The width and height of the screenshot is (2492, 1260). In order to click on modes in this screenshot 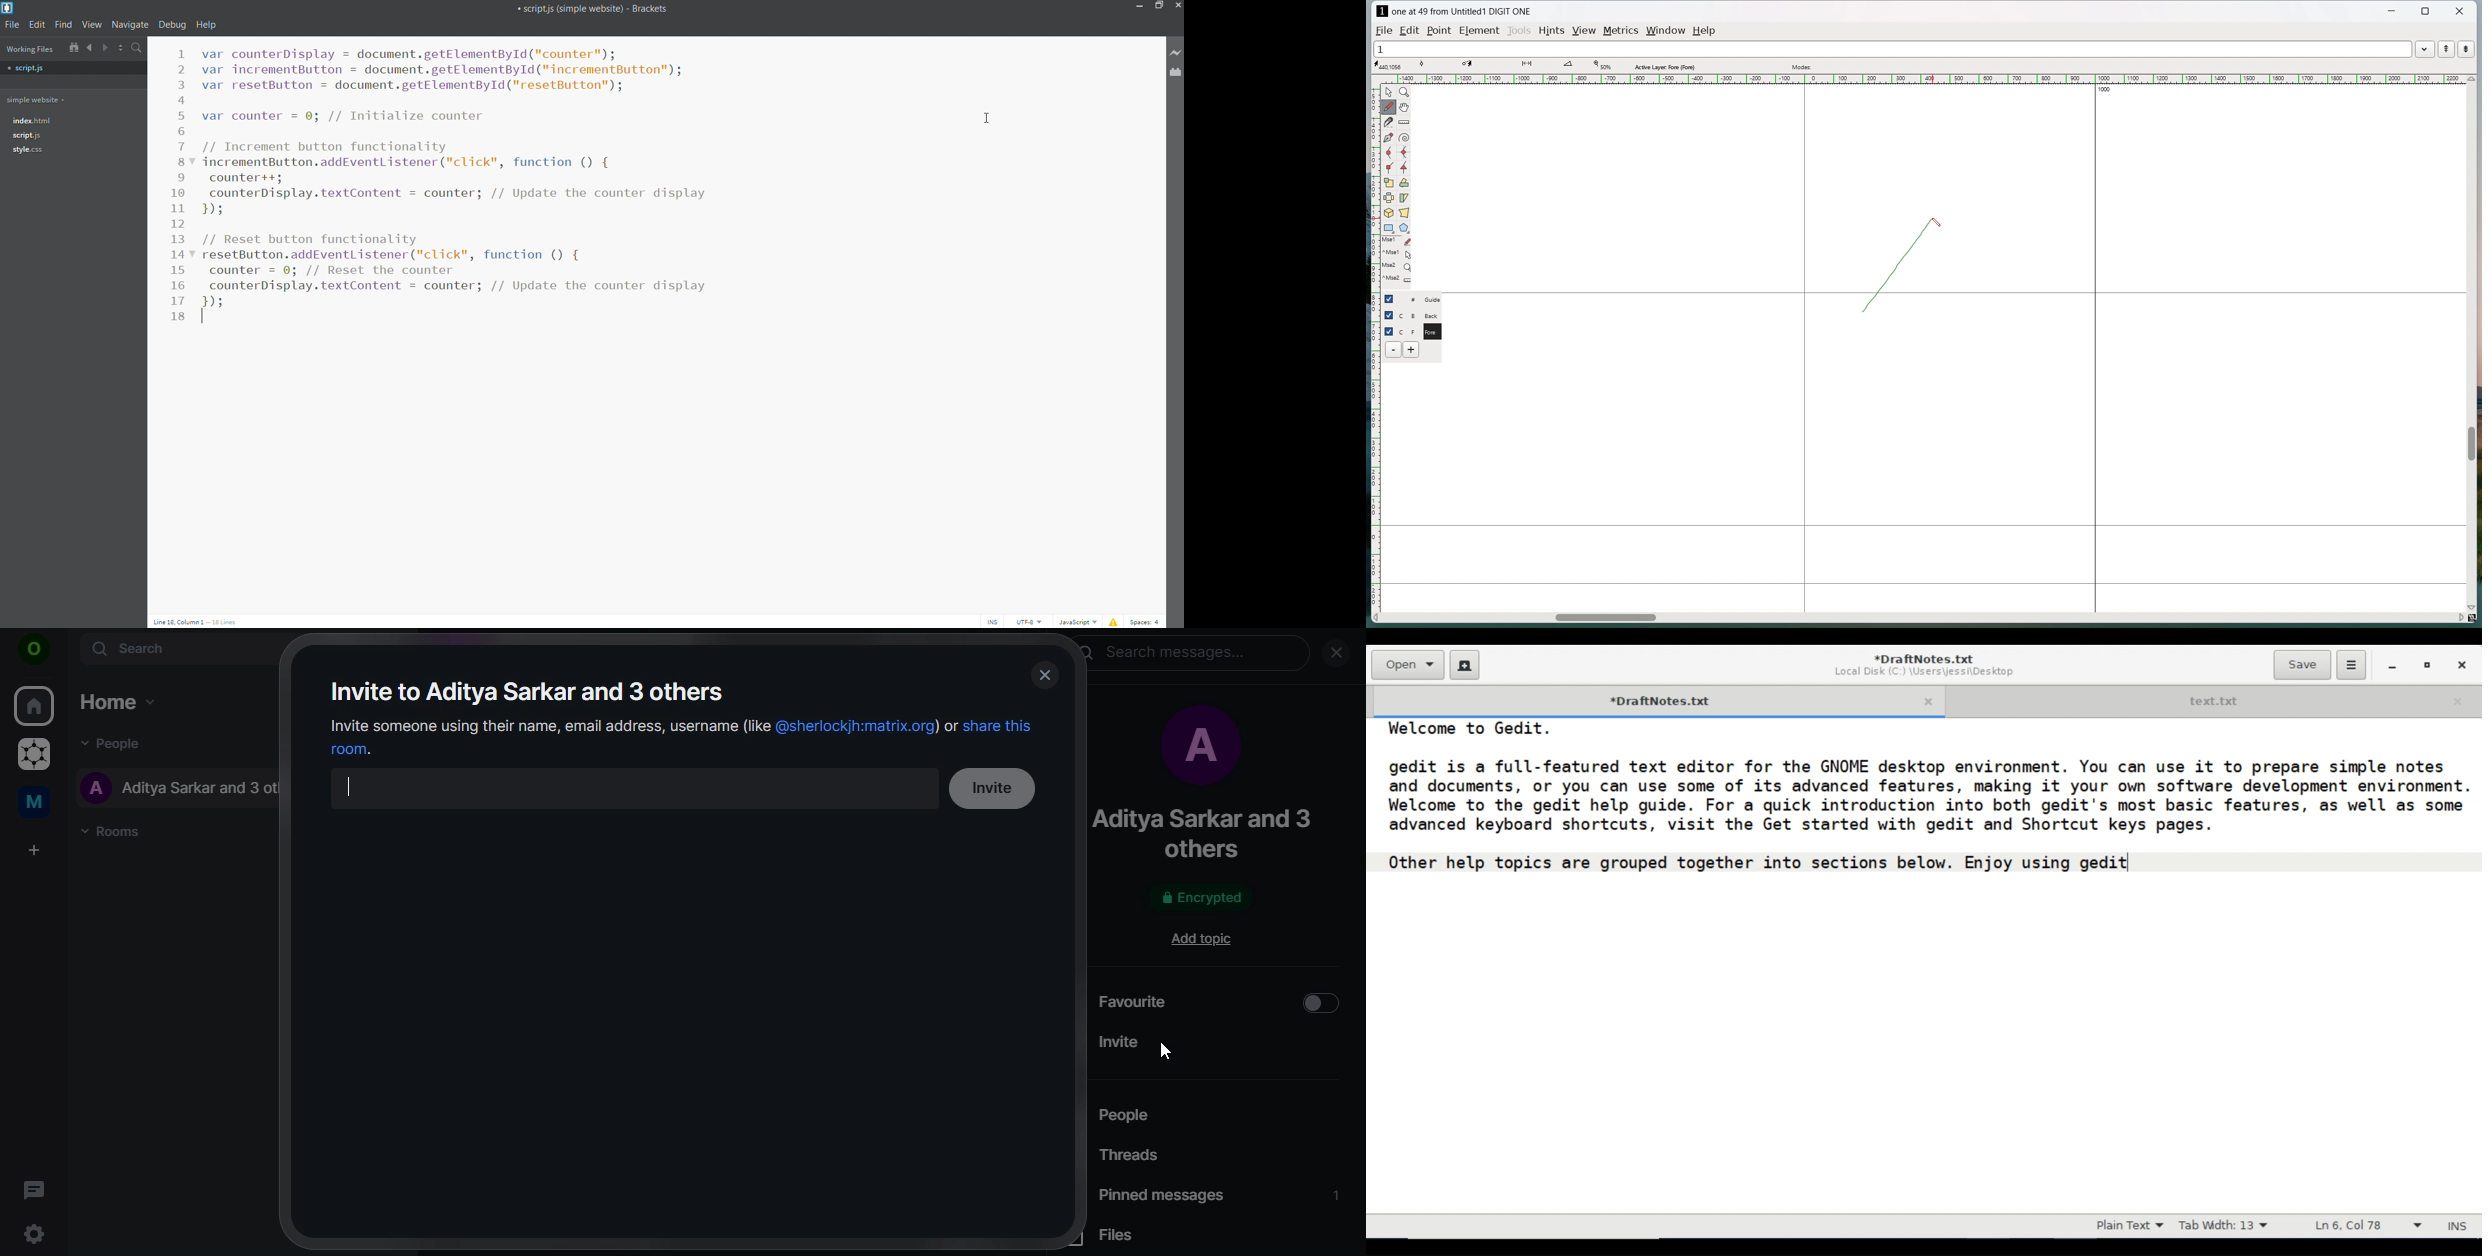, I will do `click(1803, 67)`.